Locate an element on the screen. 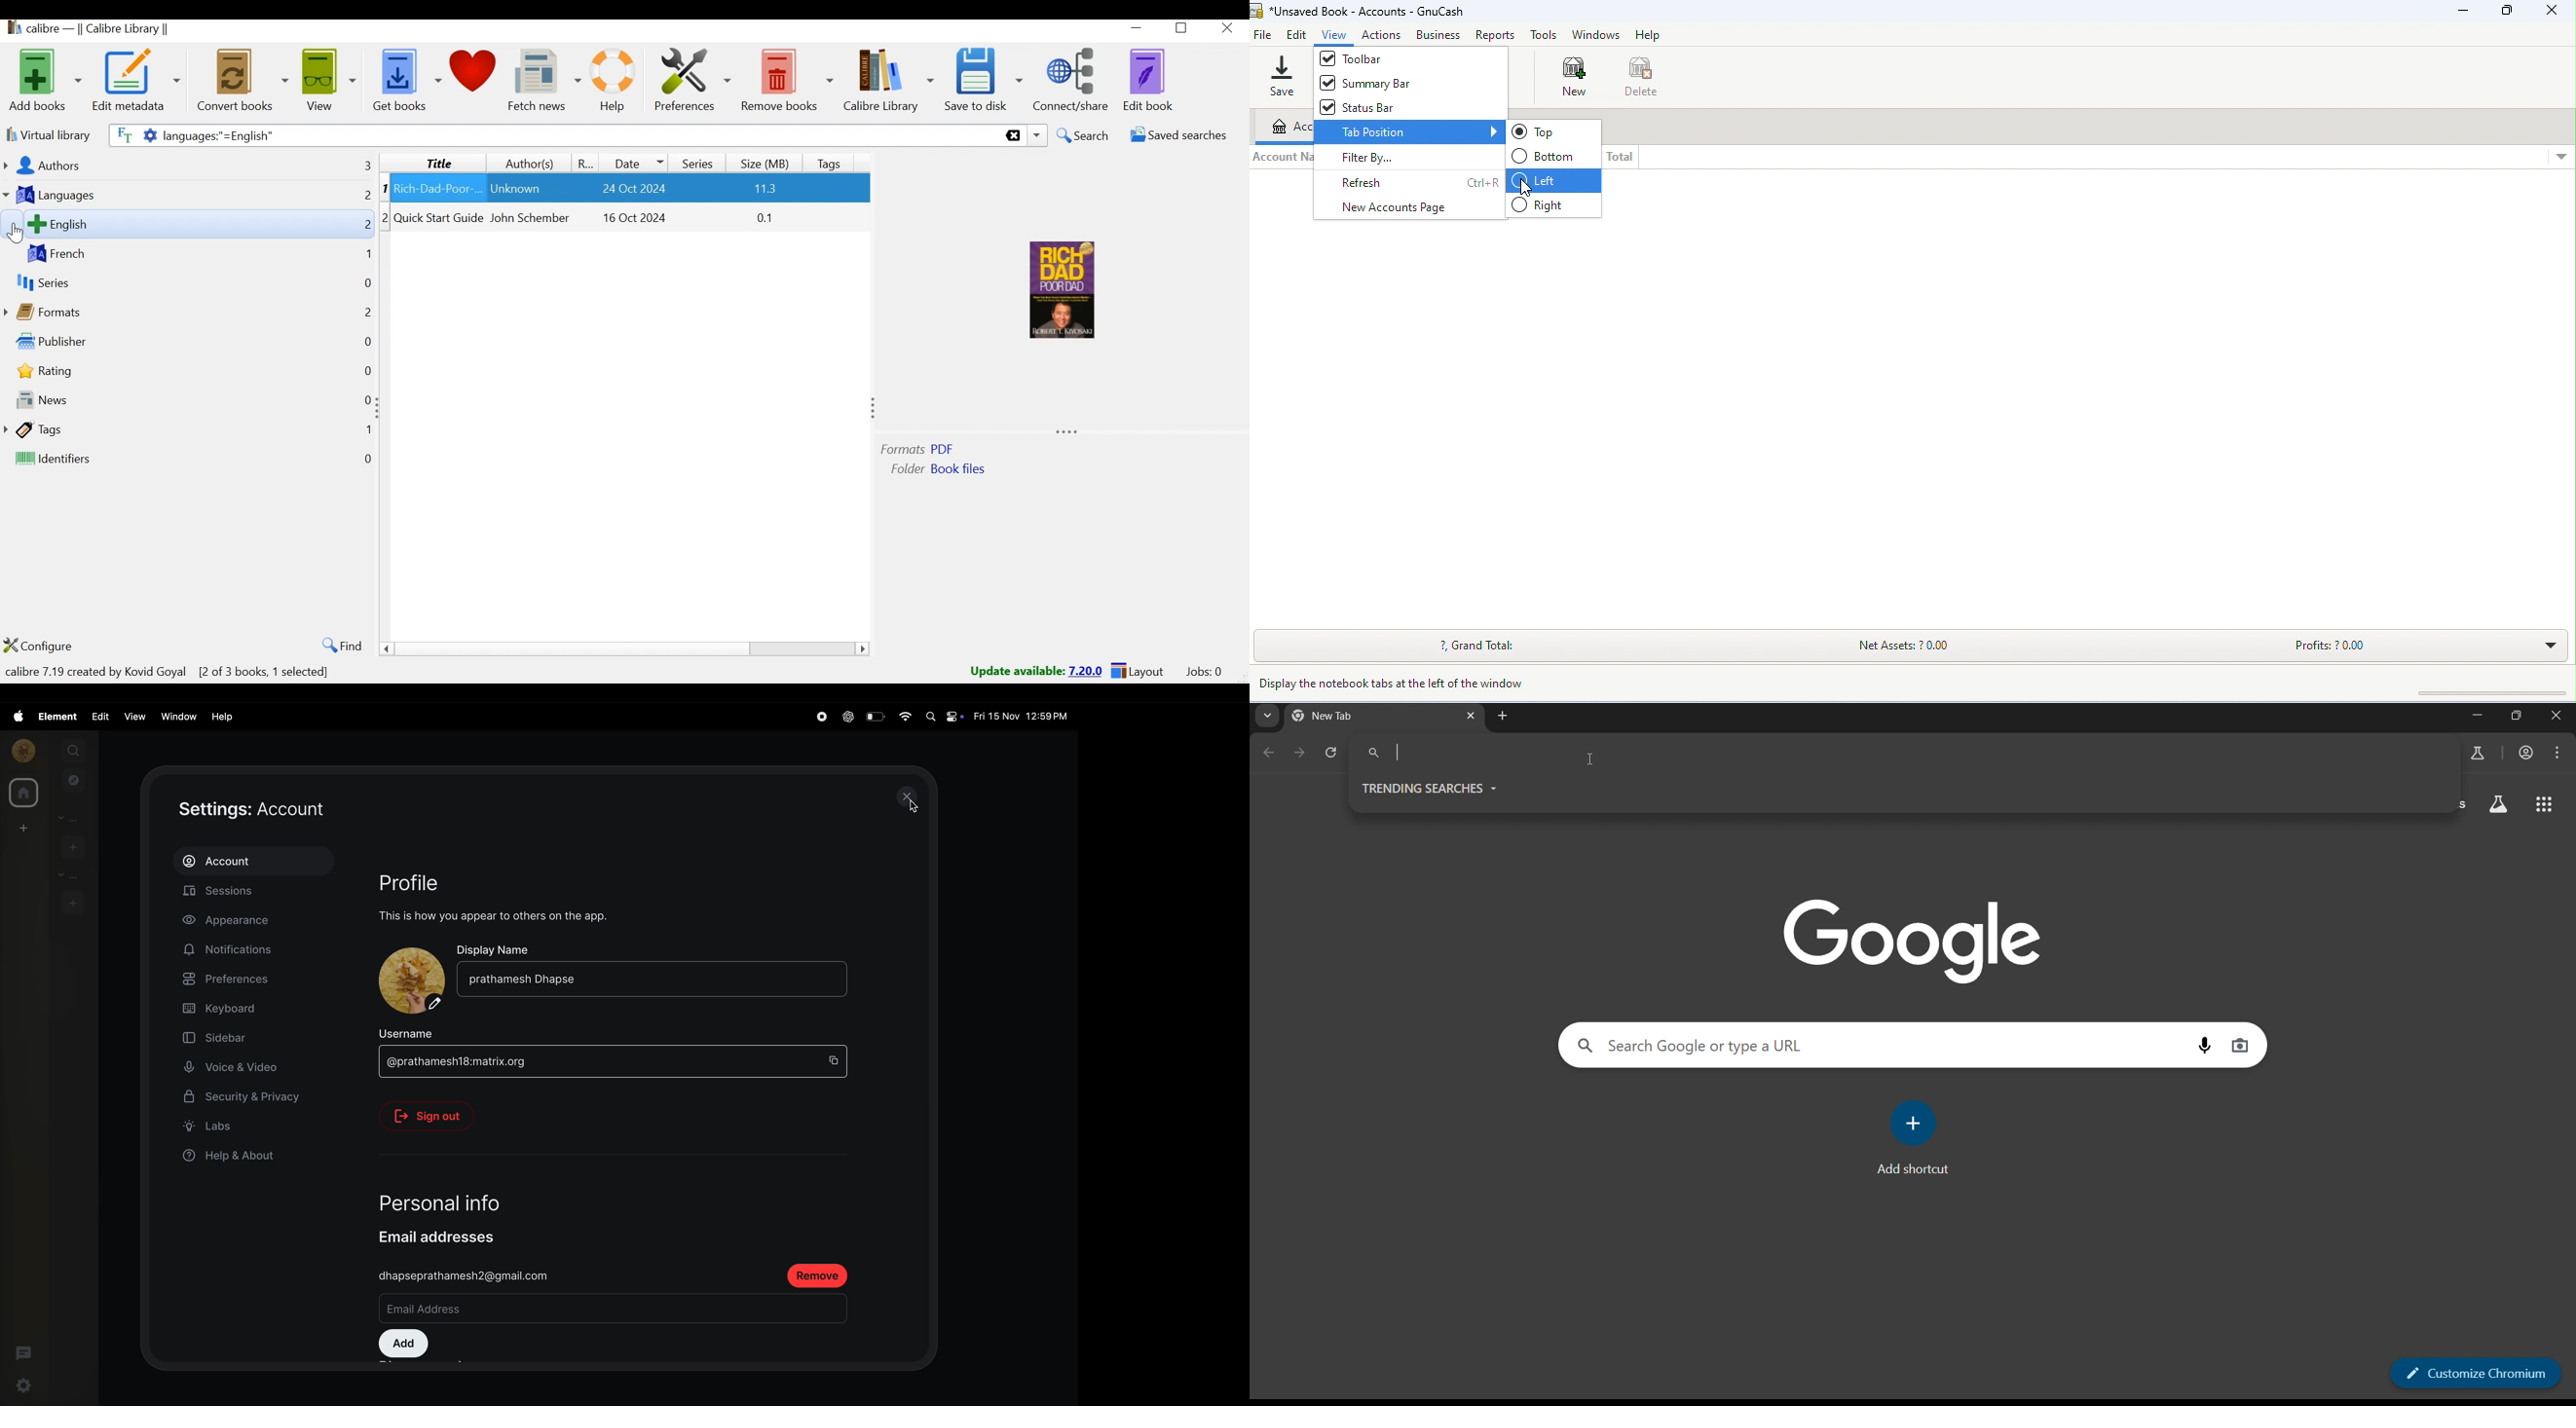  windows is located at coordinates (1597, 35).